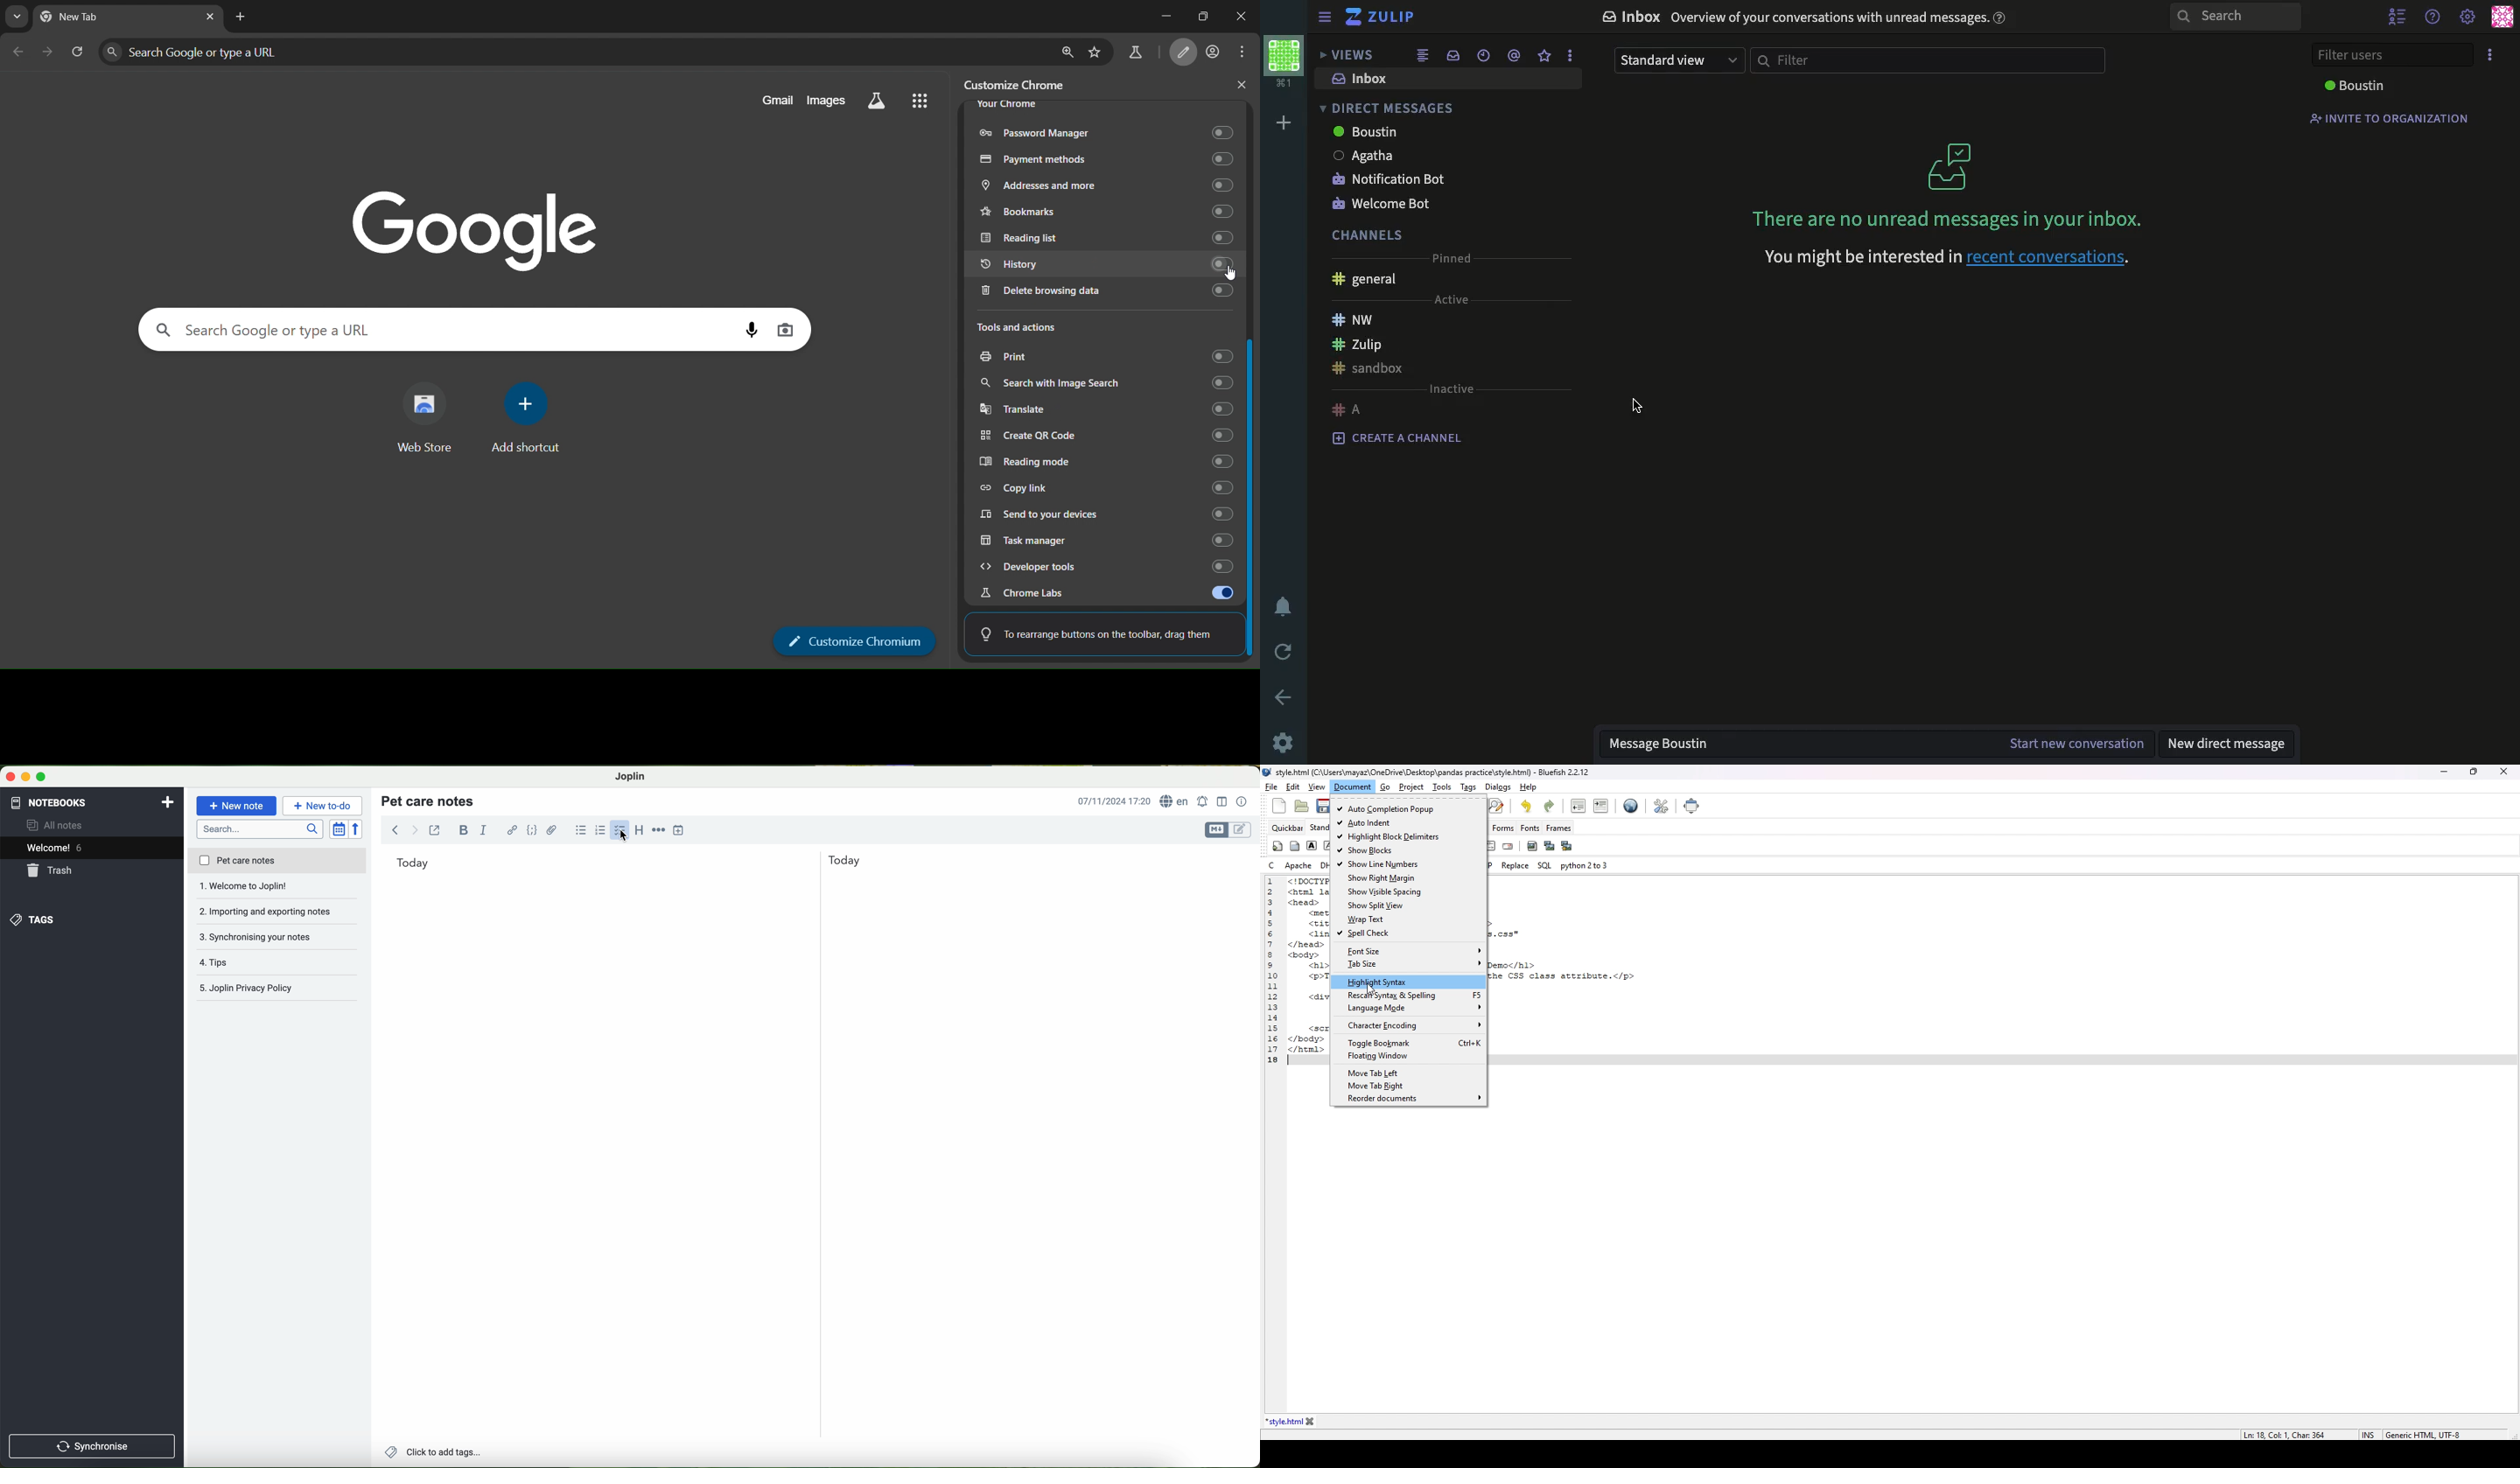 This screenshot has height=1484, width=2520. Describe the element at coordinates (1272, 864) in the screenshot. I see `c` at that location.